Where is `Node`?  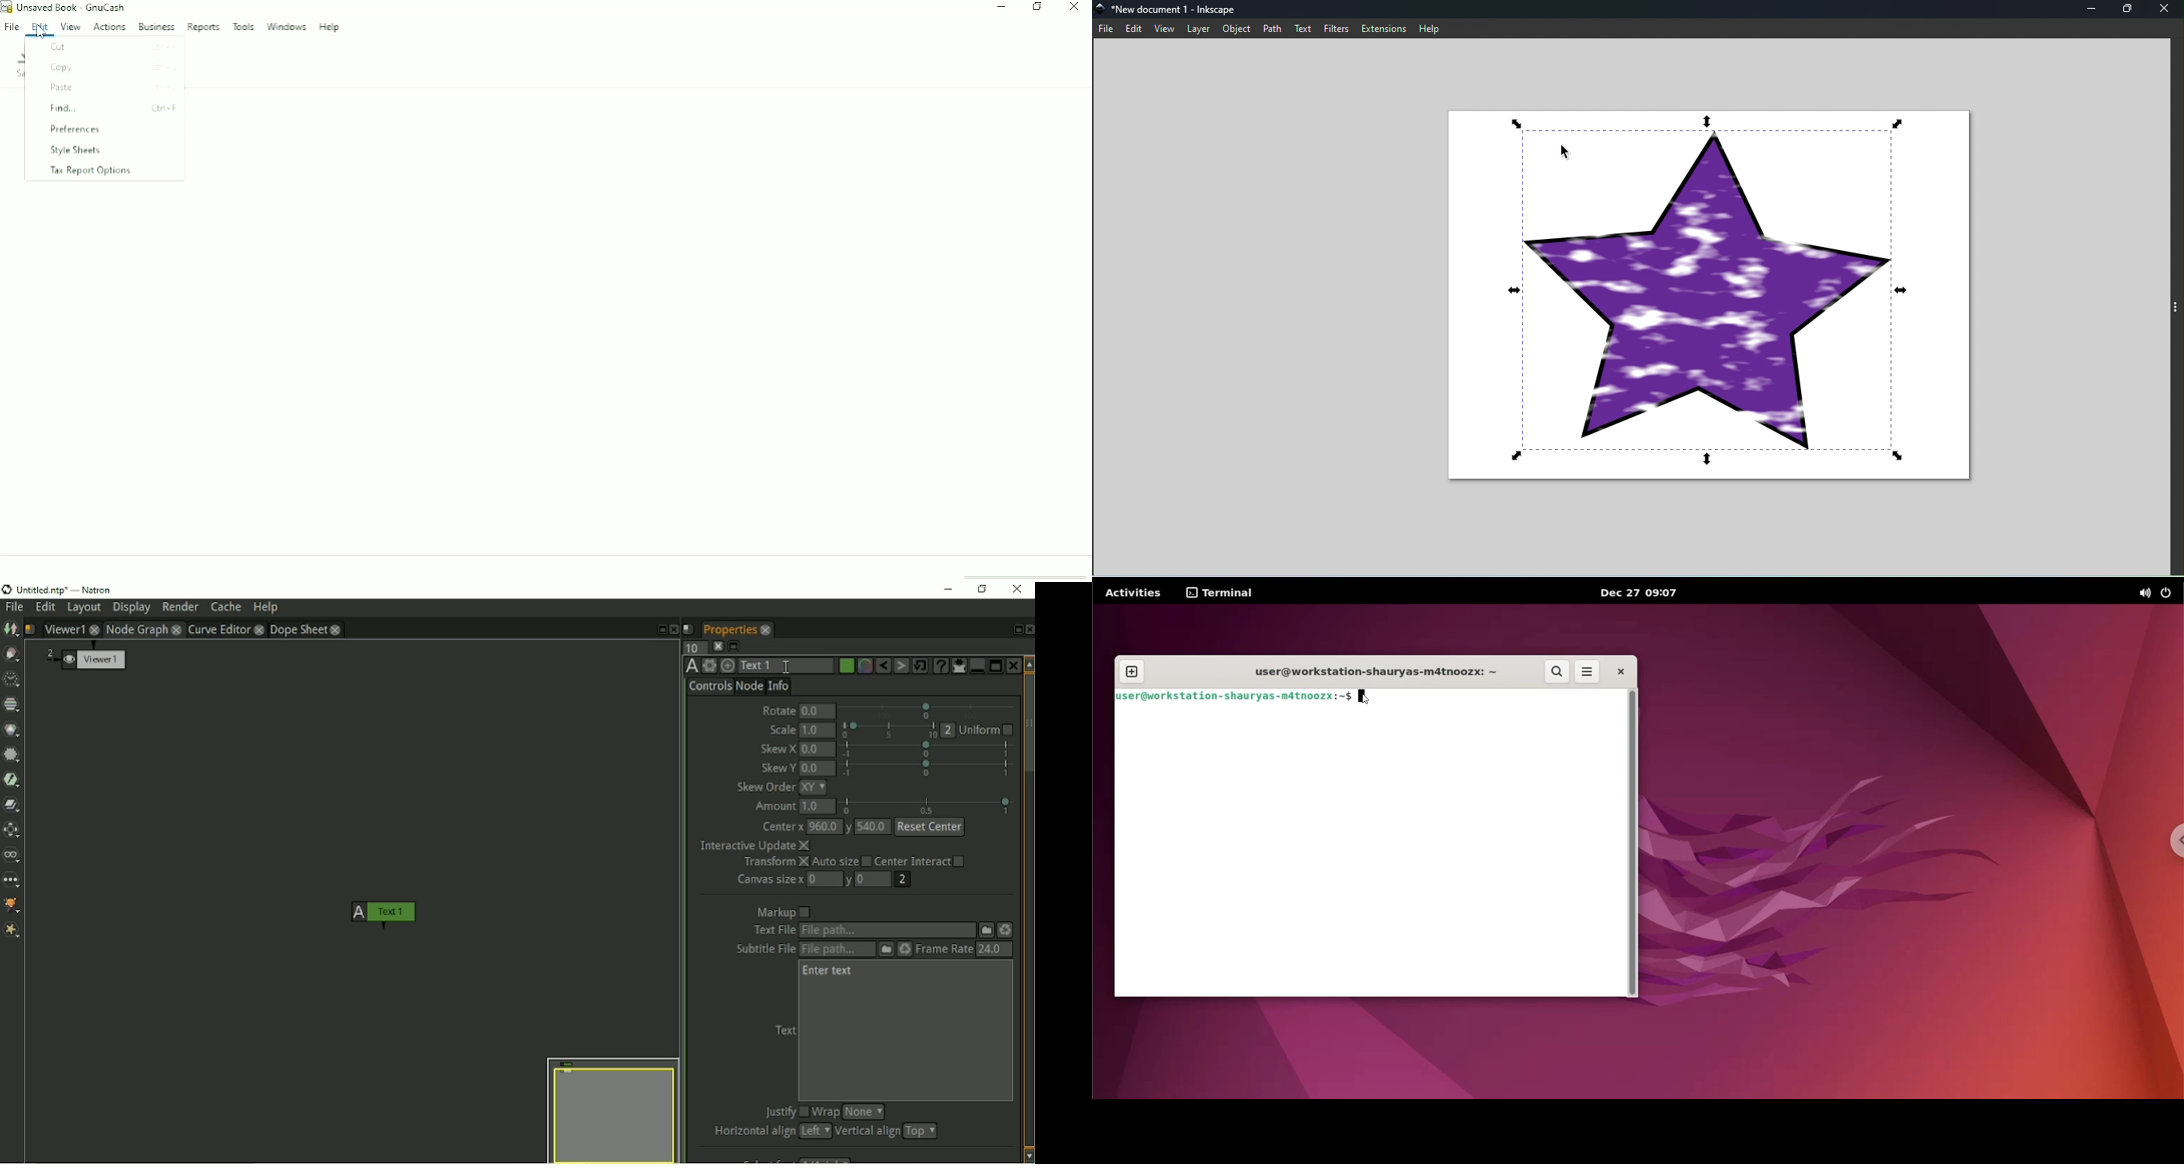
Node is located at coordinates (749, 686).